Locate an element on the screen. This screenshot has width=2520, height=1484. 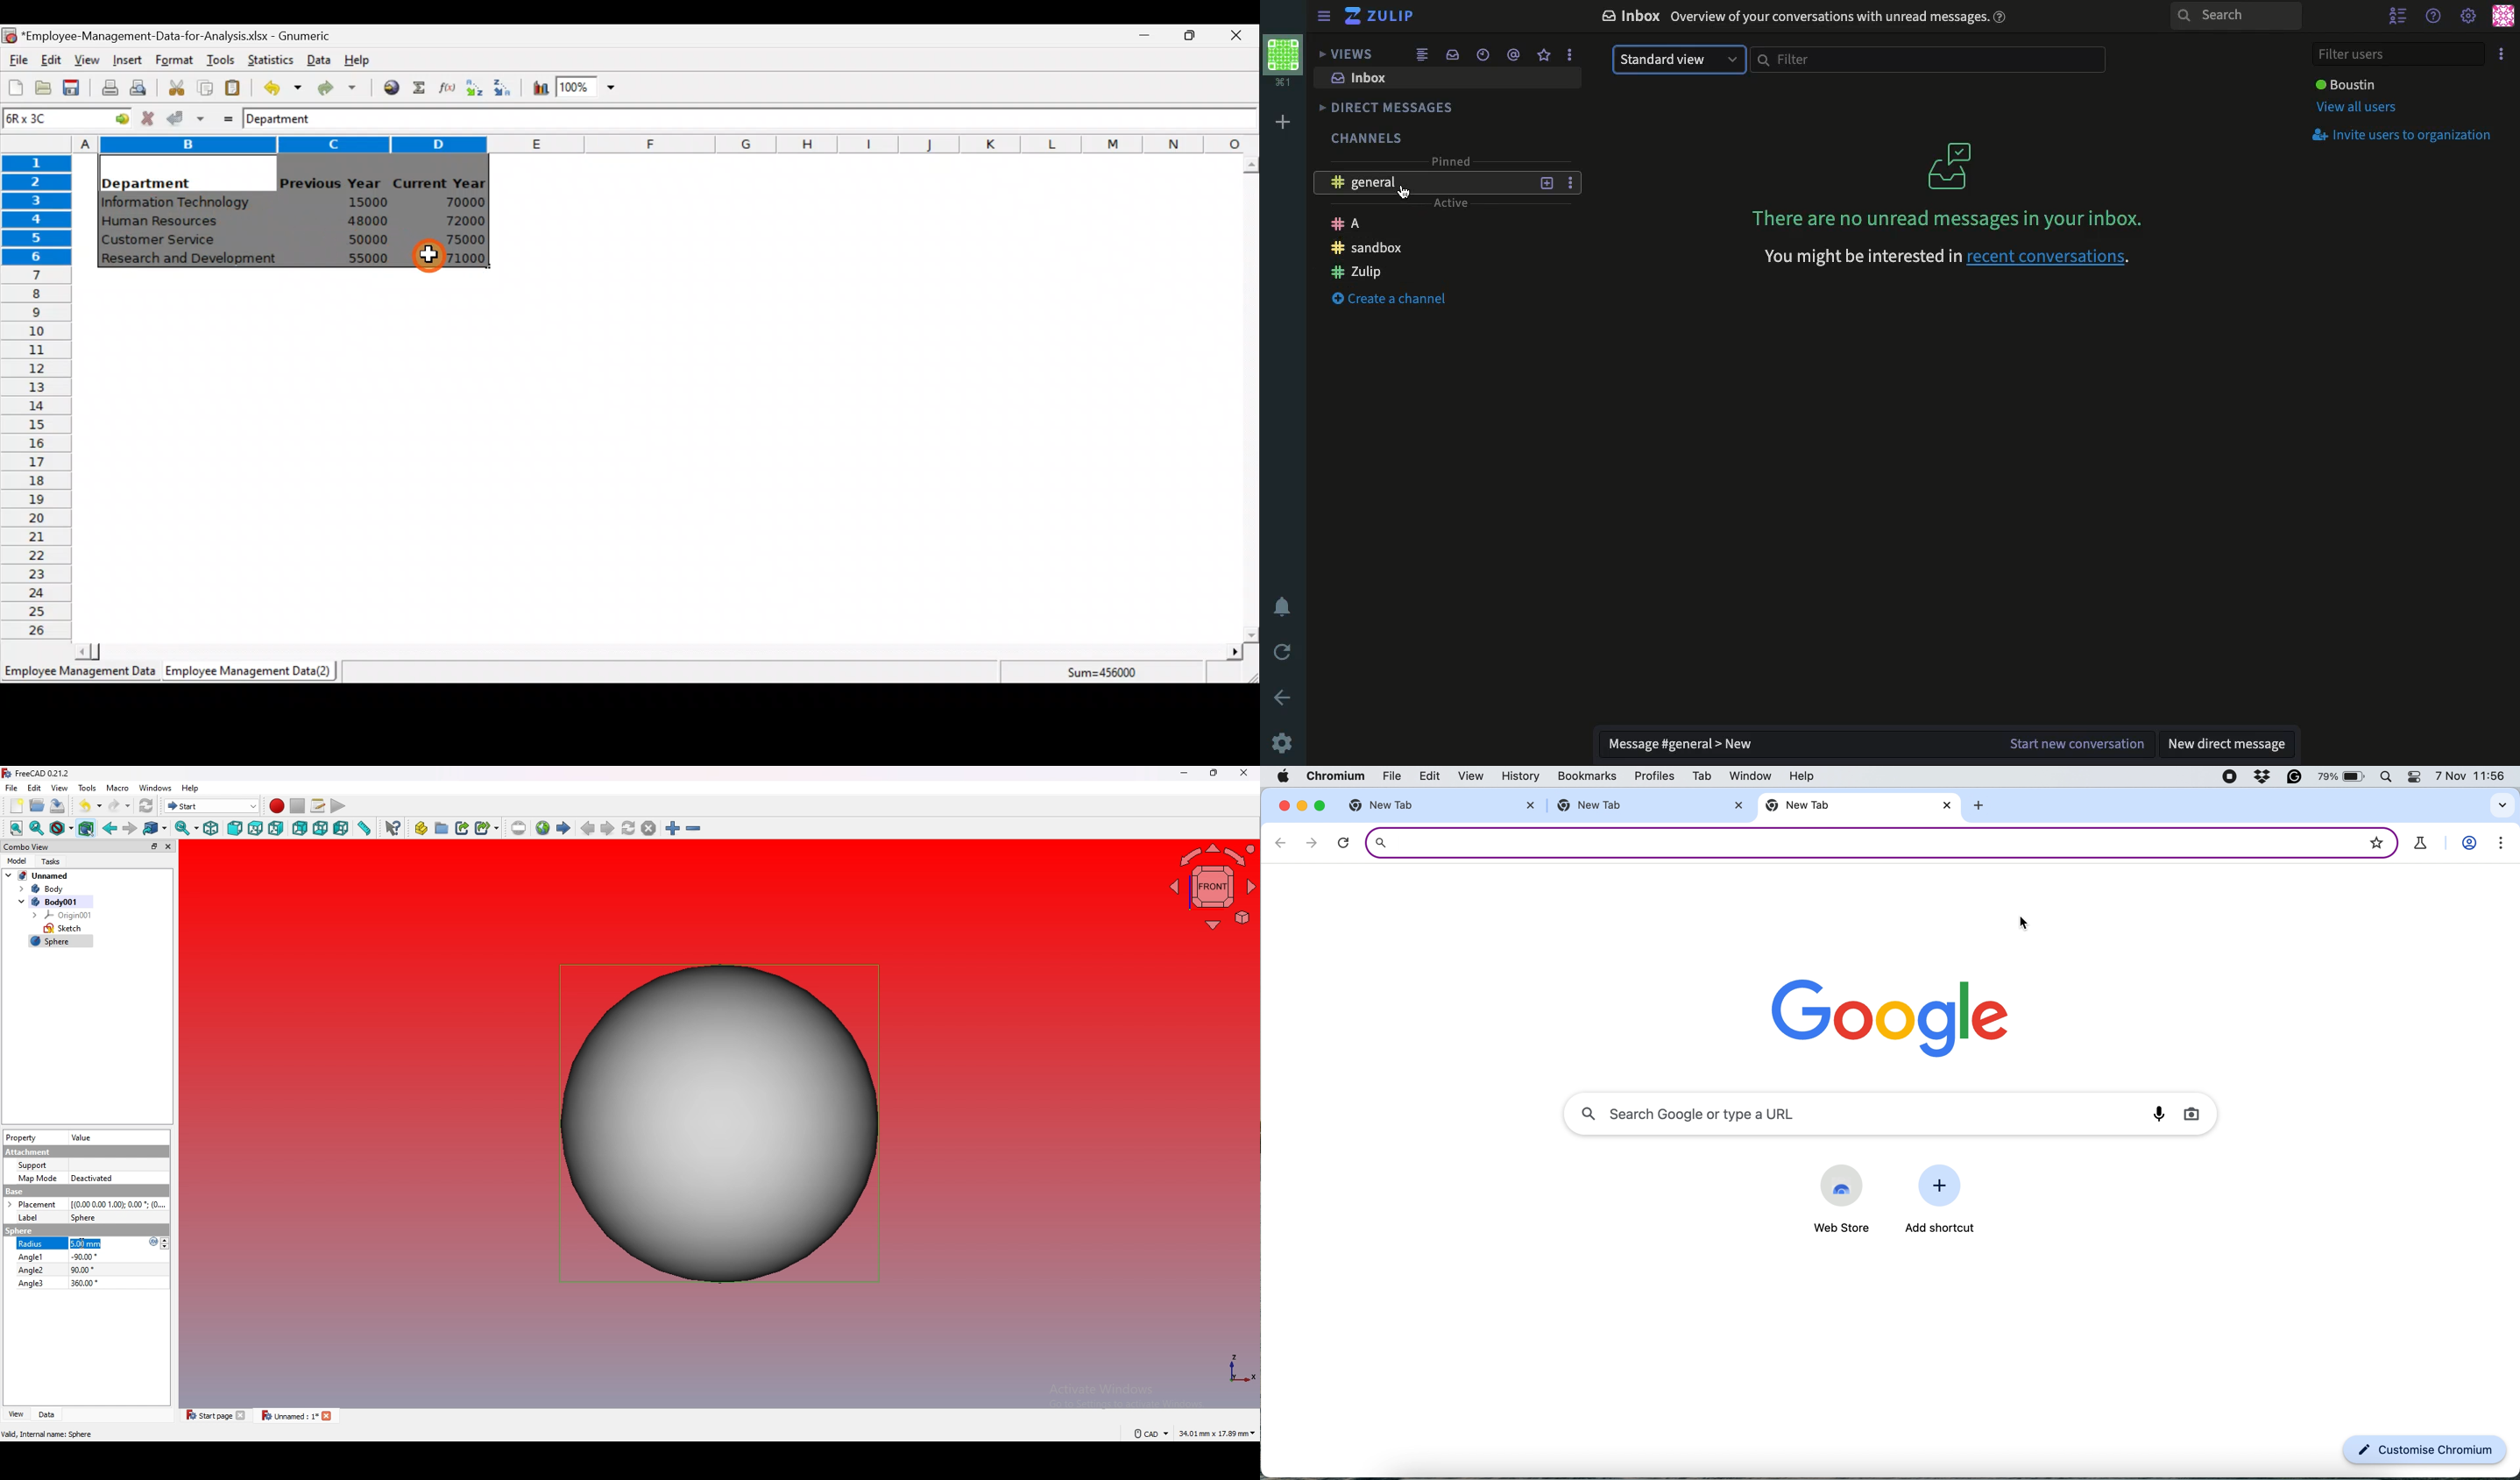
7 nov 11:56 is located at coordinates (2471, 777).